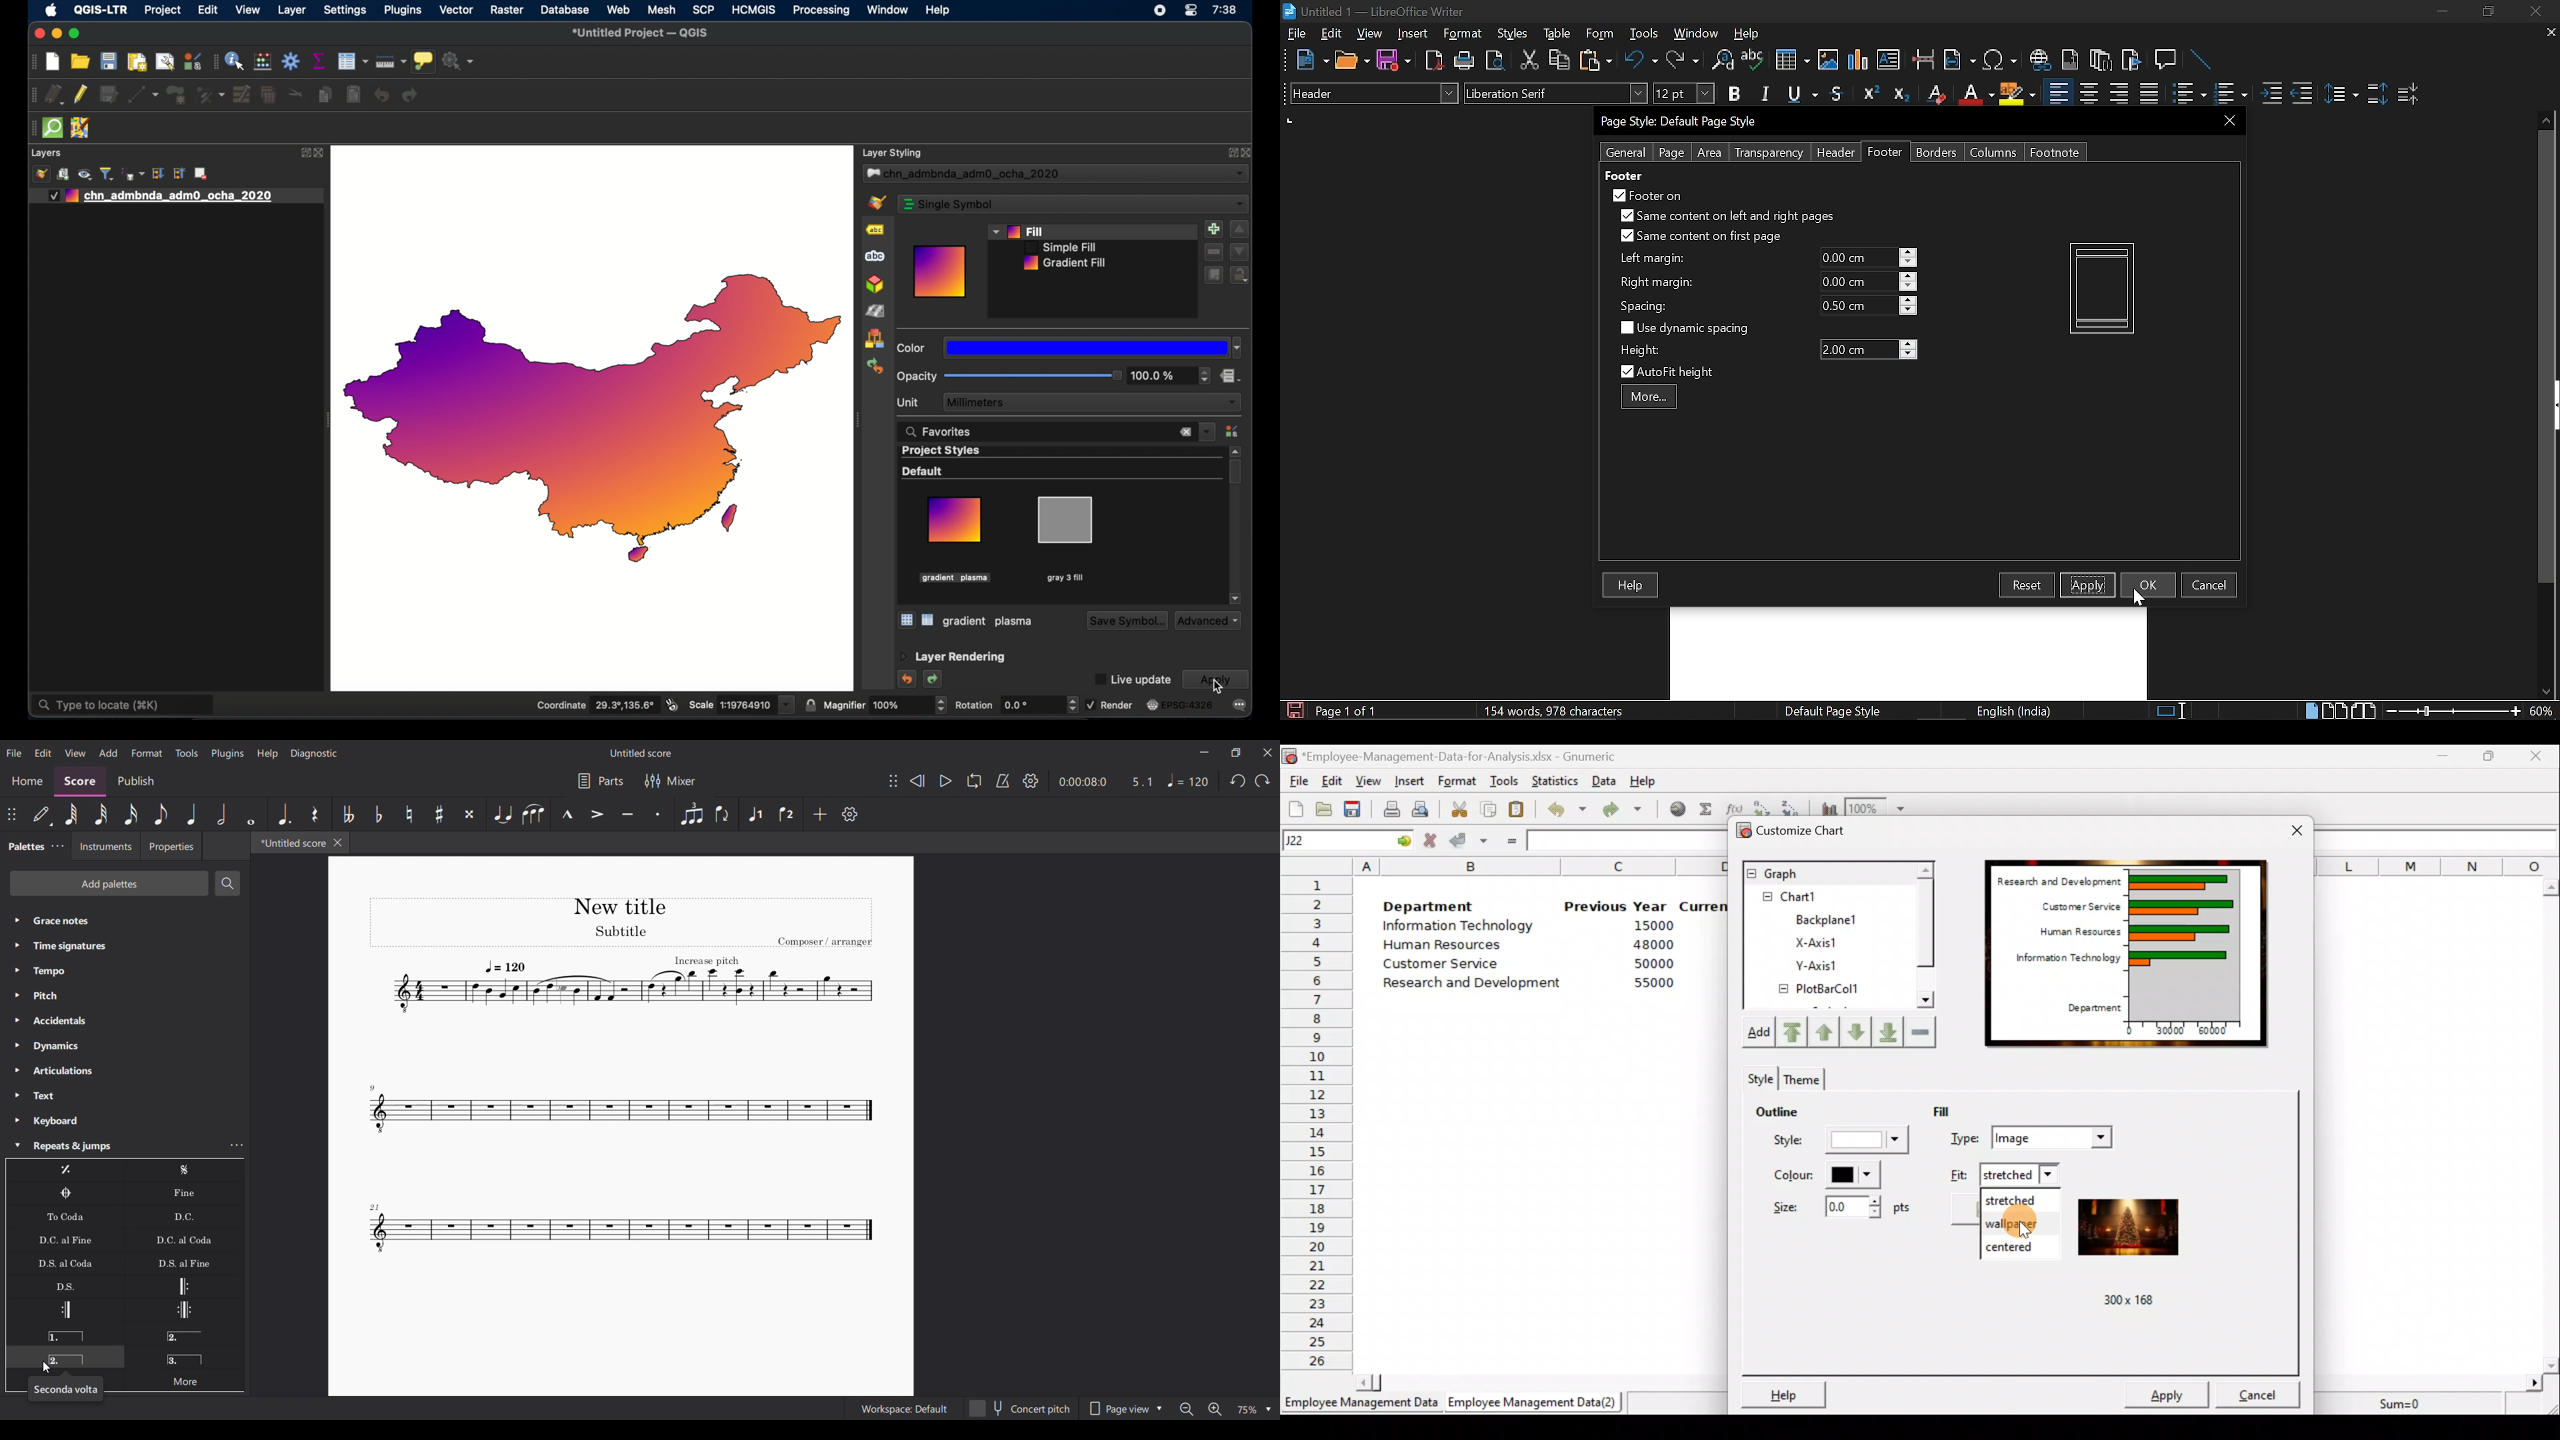 The image size is (2576, 1456). Describe the element at coordinates (1435, 62) in the screenshot. I see `export as PDF` at that location.